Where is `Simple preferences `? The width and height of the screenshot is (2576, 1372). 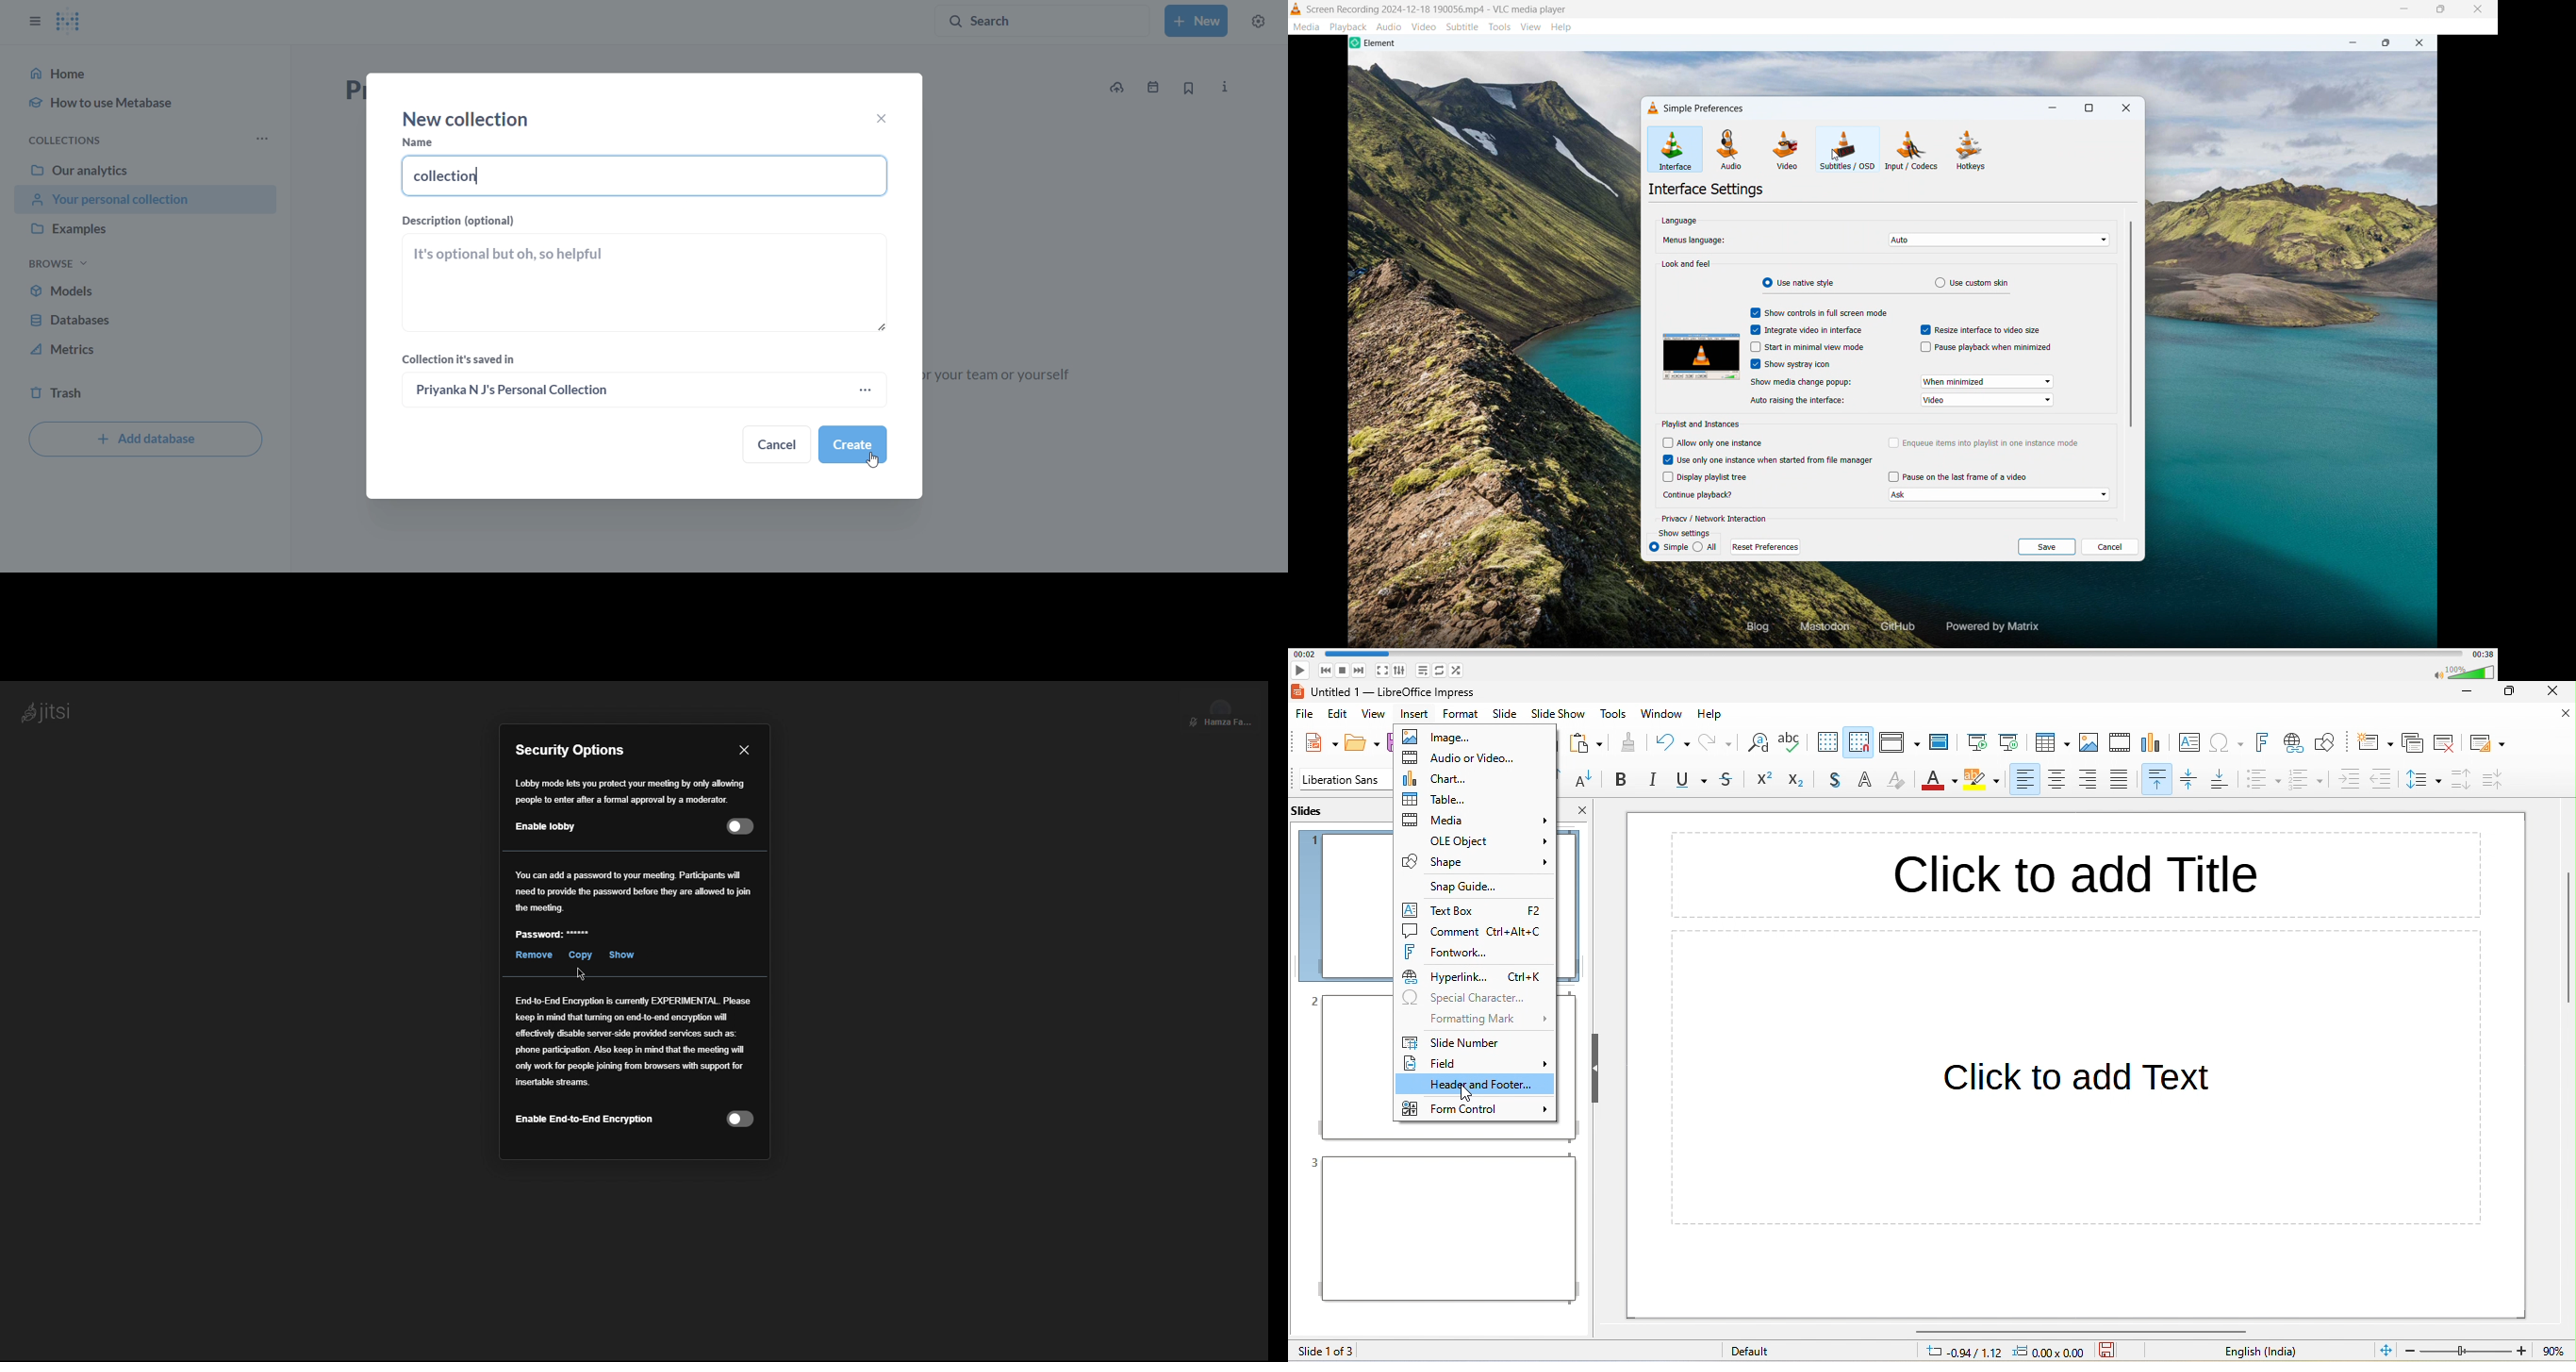
Simple preferences  is located at coordinates (1697, 108).